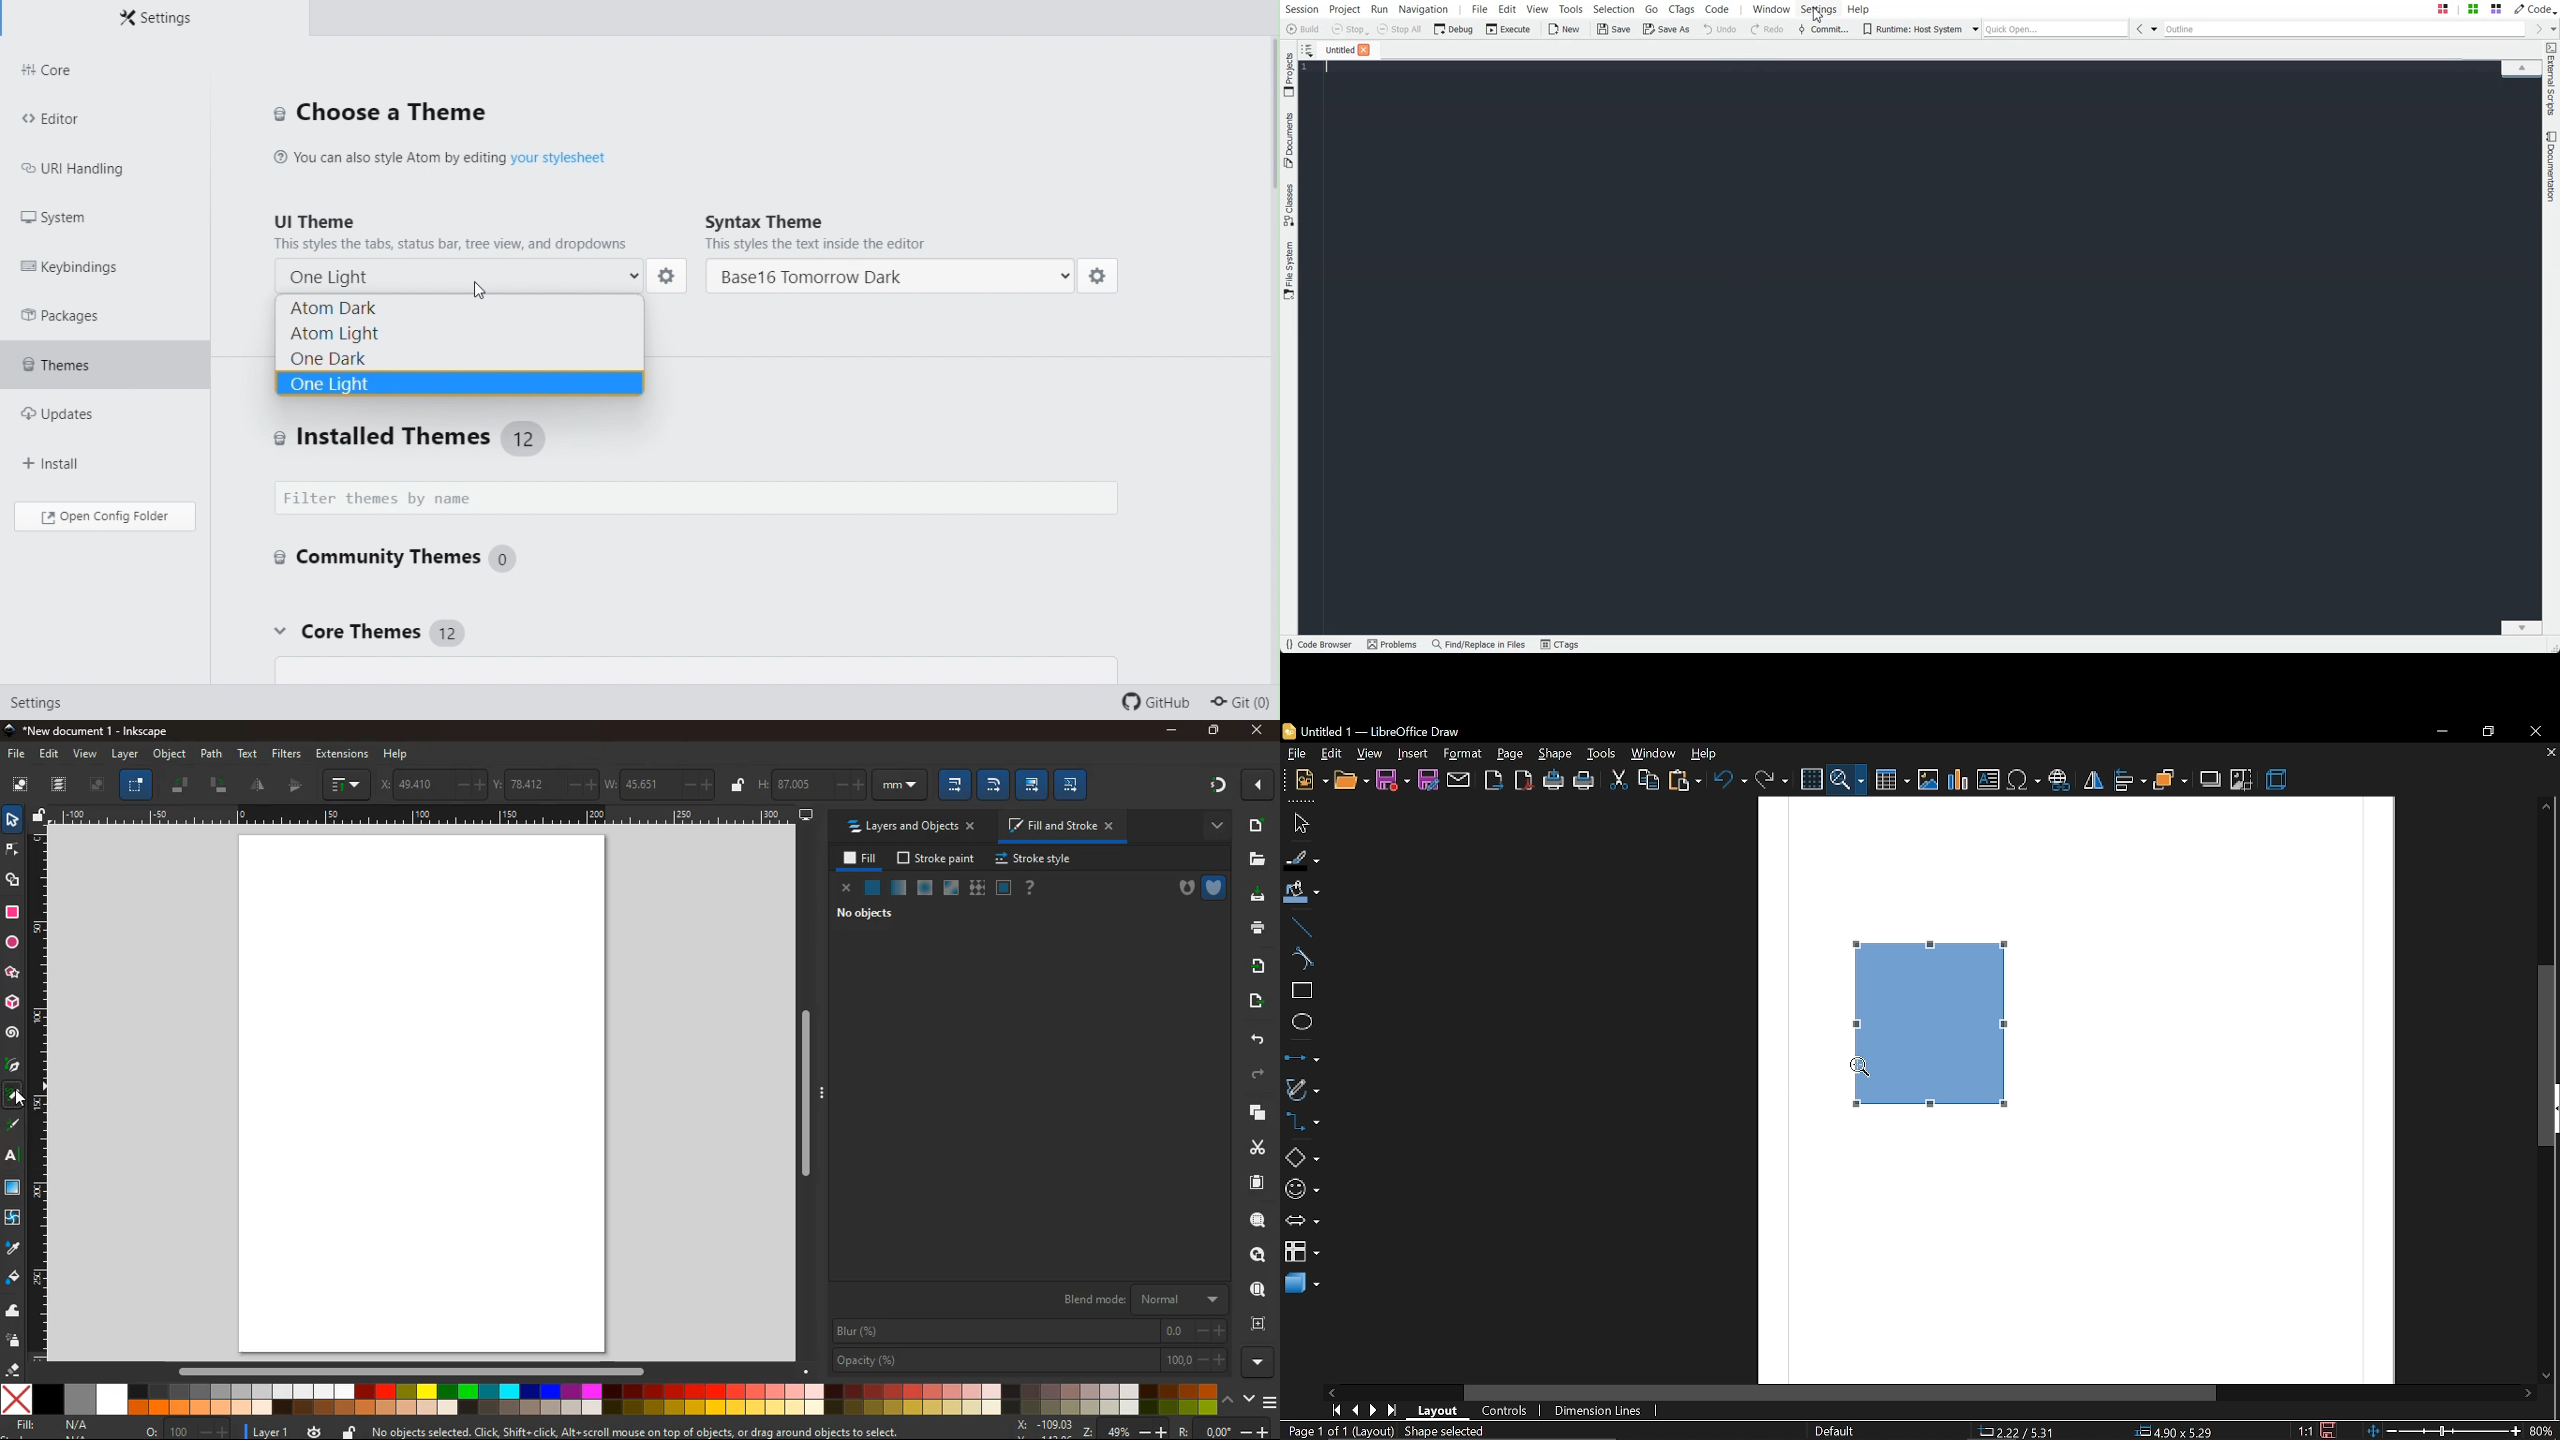  I want to click on save, so click(2329, 1430).